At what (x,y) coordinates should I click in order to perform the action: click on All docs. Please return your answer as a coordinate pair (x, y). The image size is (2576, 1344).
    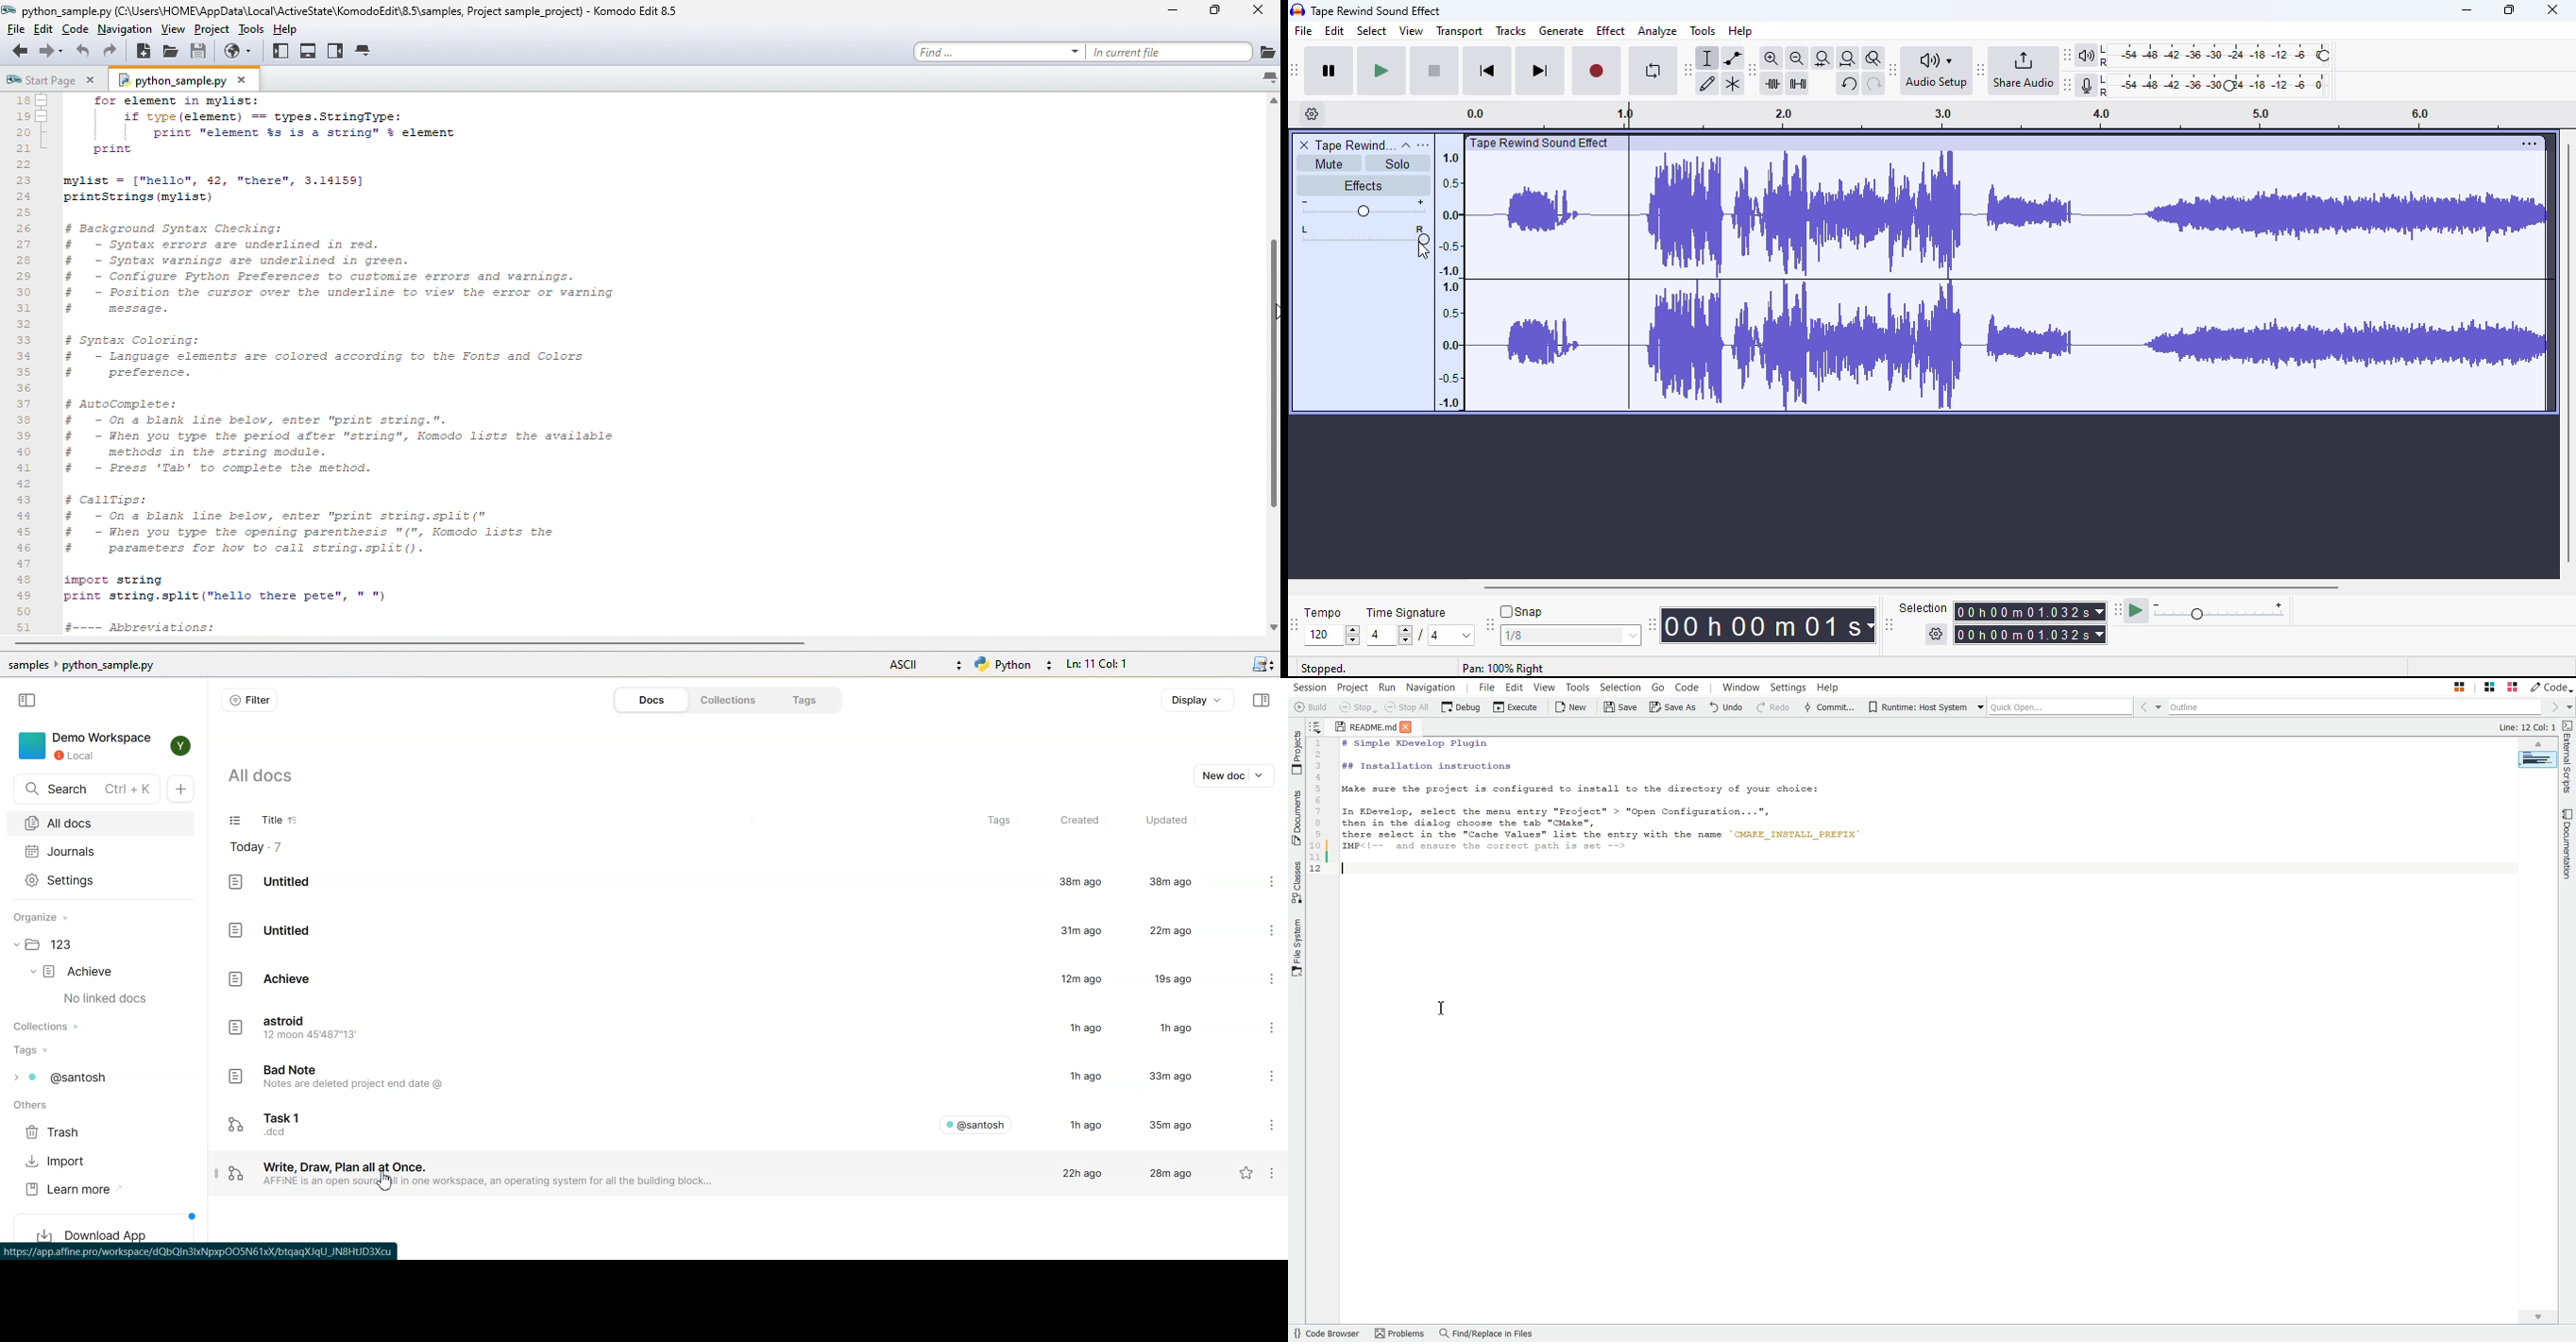
    Looking at the image, I should click on (100, 823).